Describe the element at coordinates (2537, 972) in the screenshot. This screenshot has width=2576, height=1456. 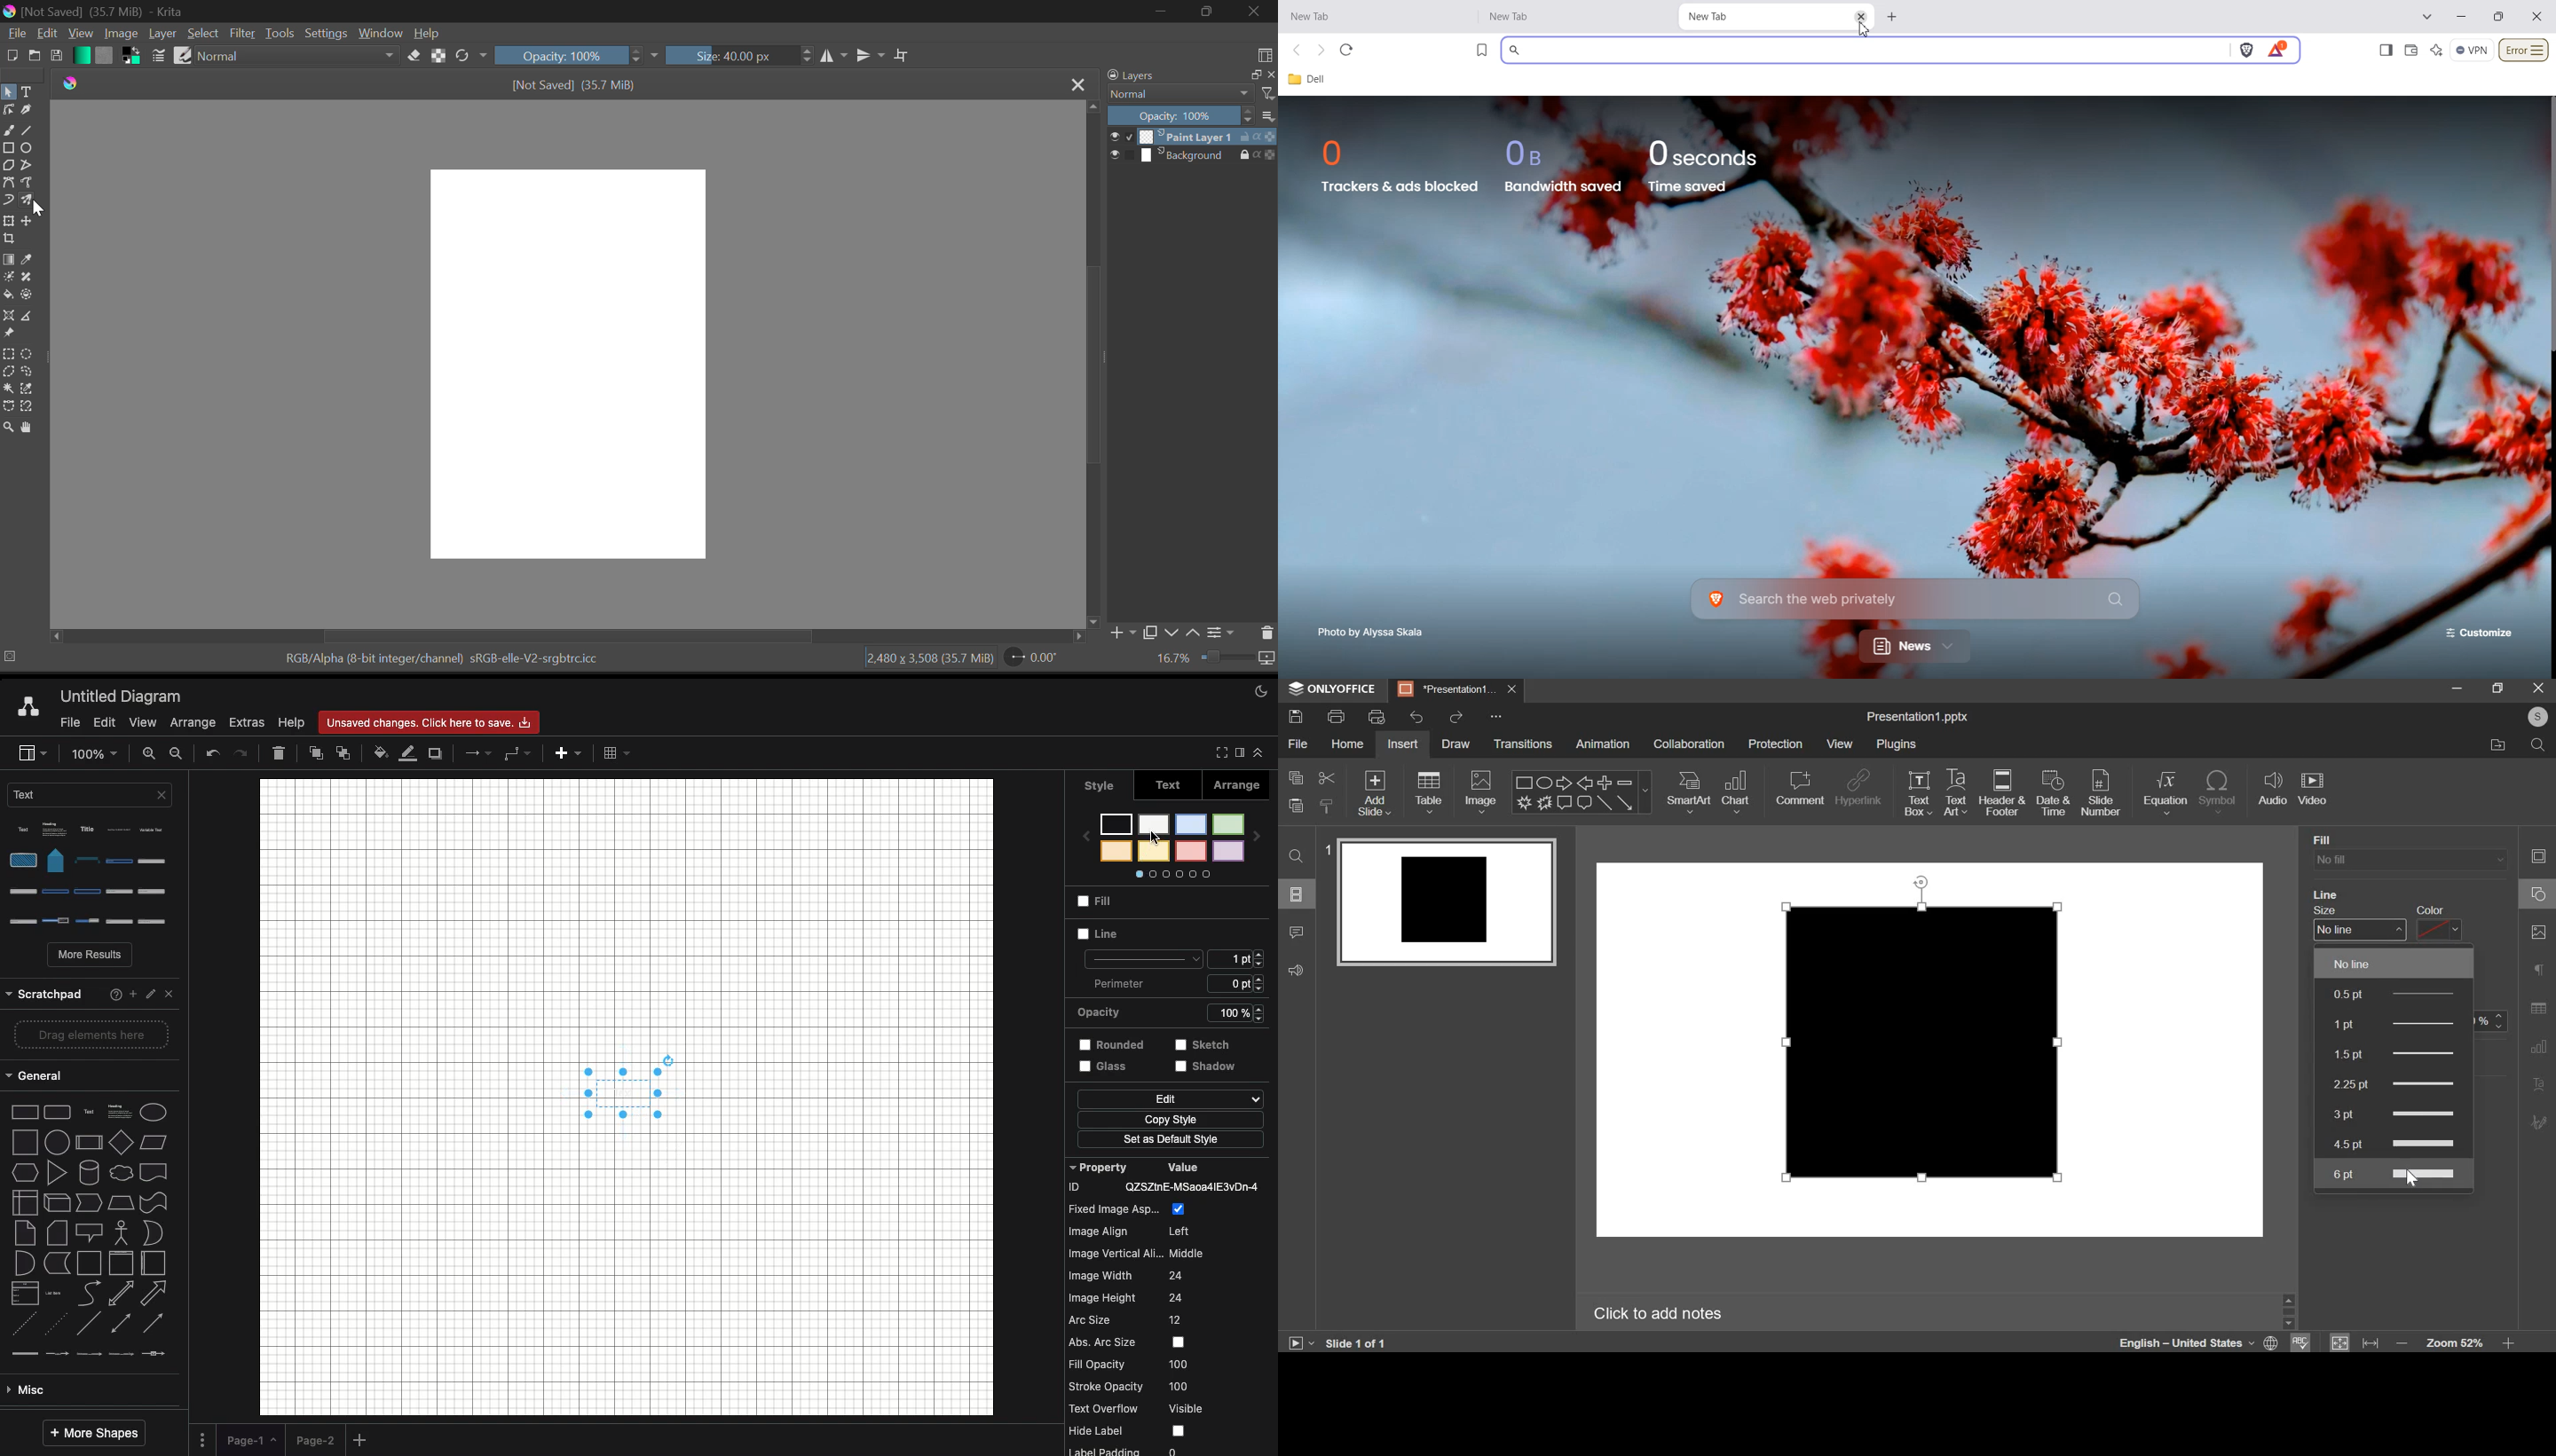
I see `Quote` at that location.